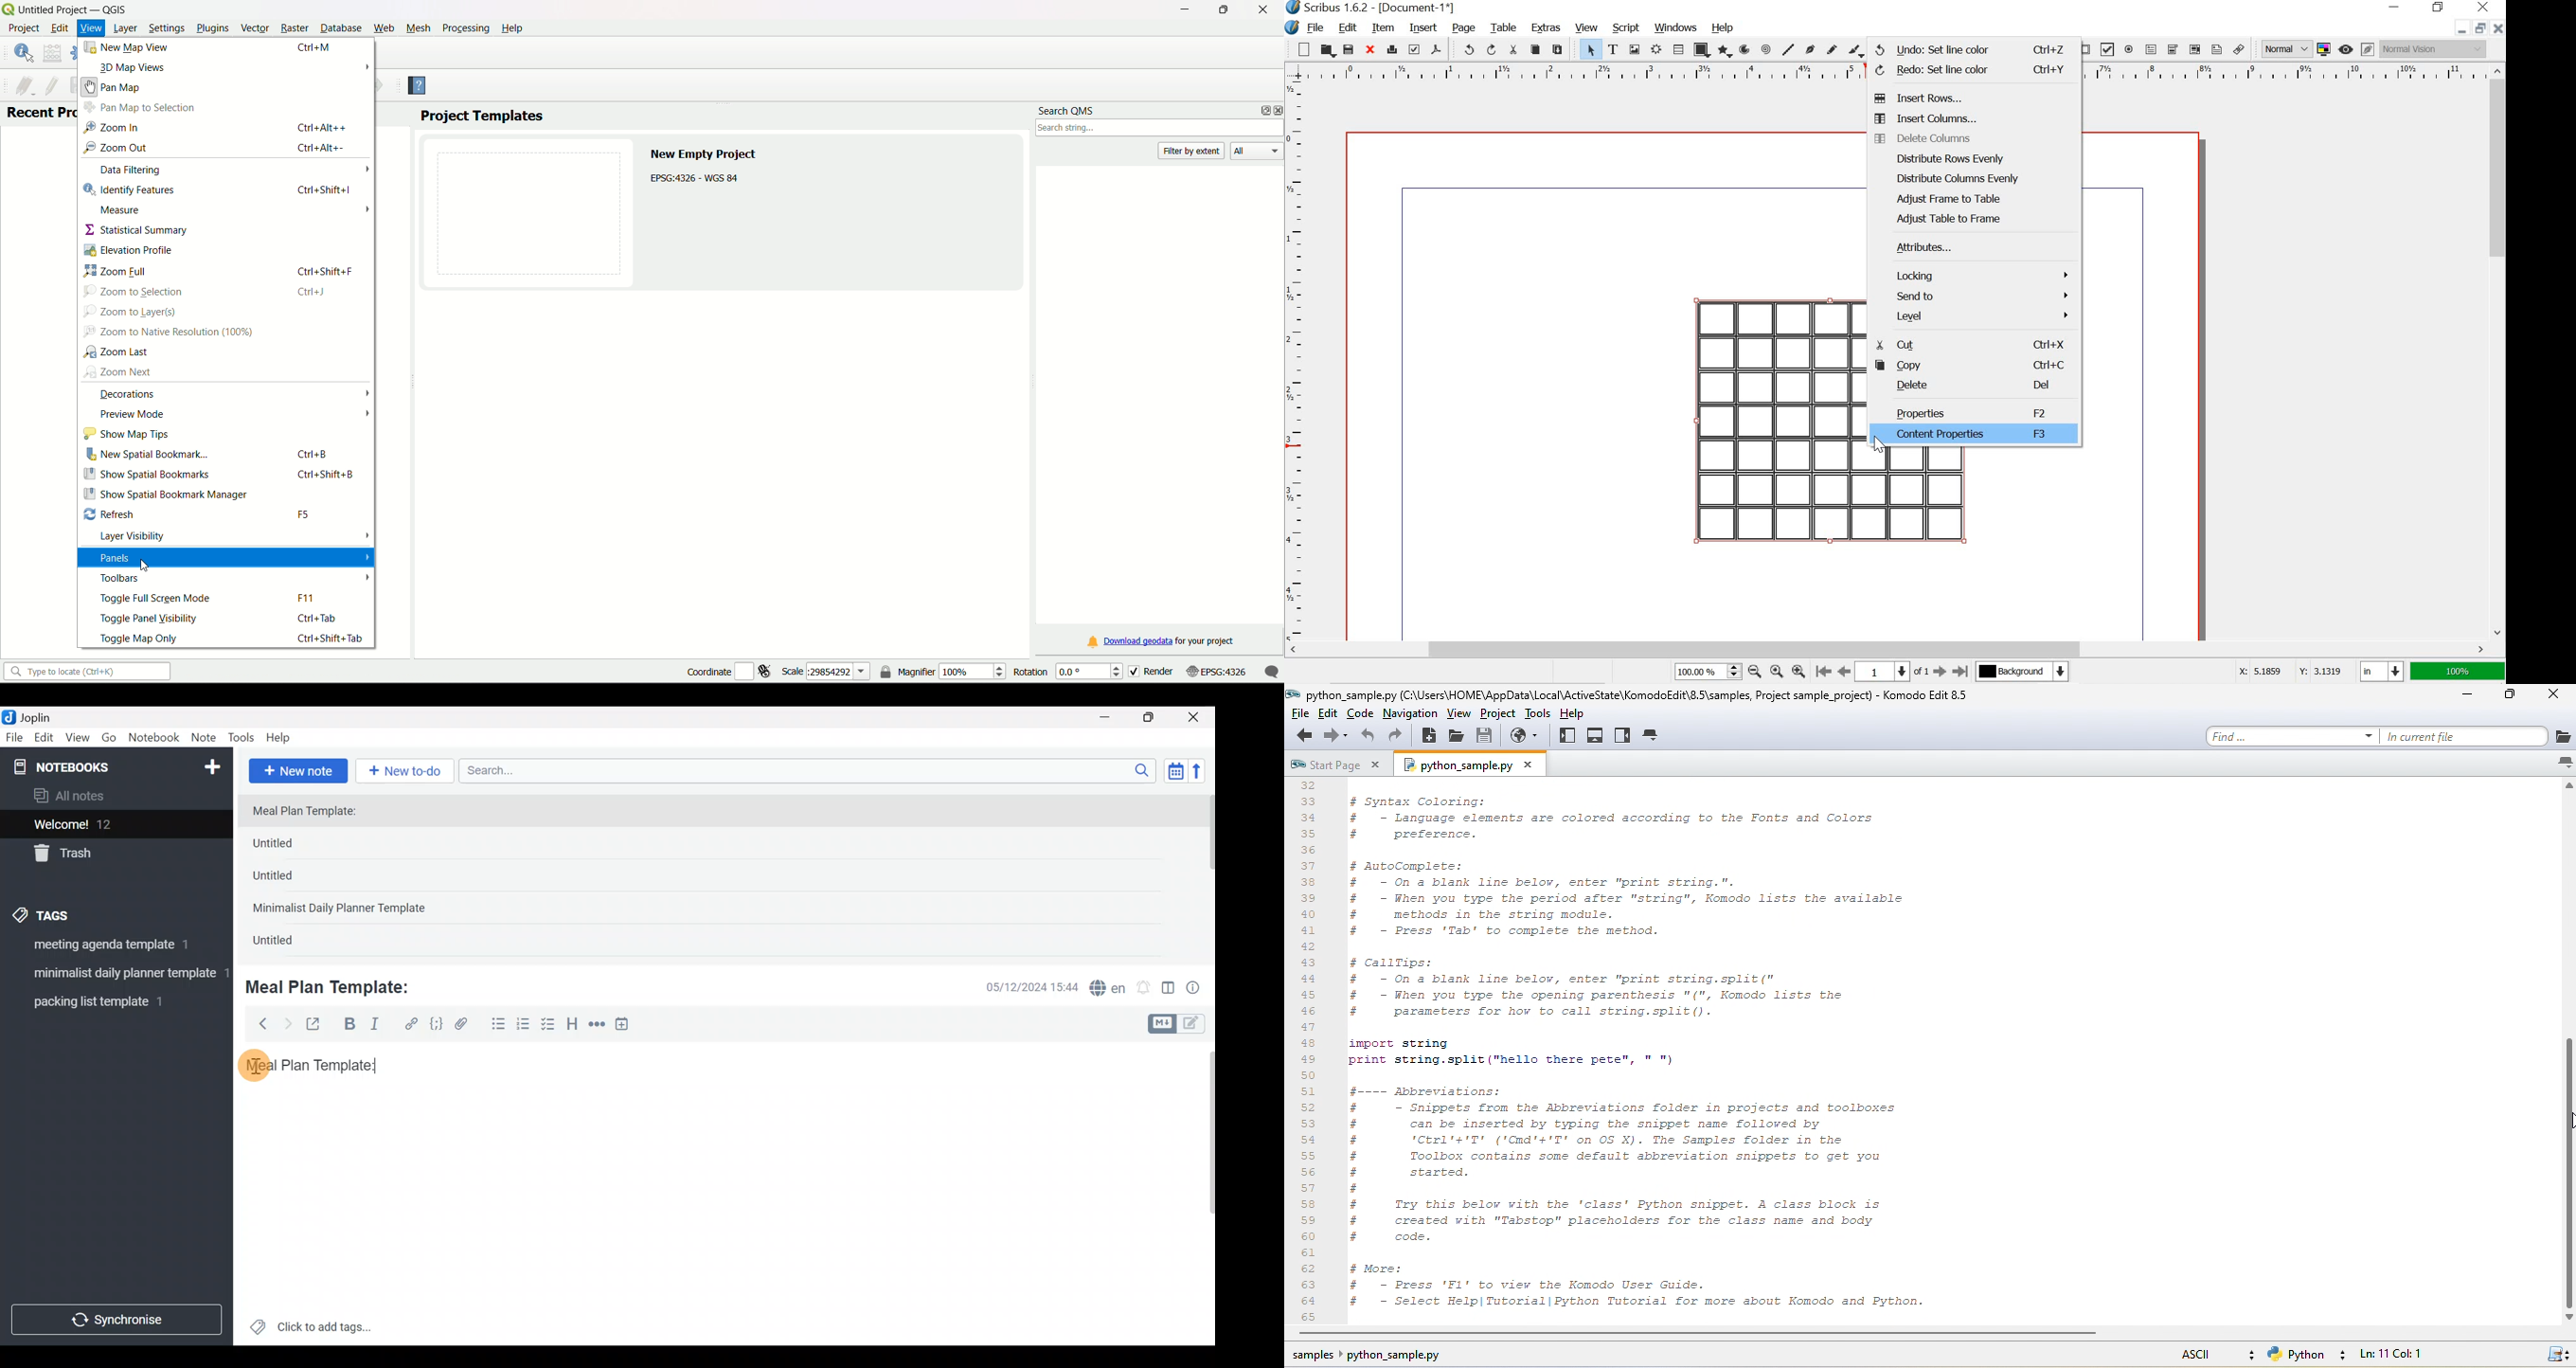 This screenshot has height=1372, width=2576. What do you see at coordinates (2128, 50) in the screenshot?
I see `pdf radio button` at bounding box center [2128, 50].